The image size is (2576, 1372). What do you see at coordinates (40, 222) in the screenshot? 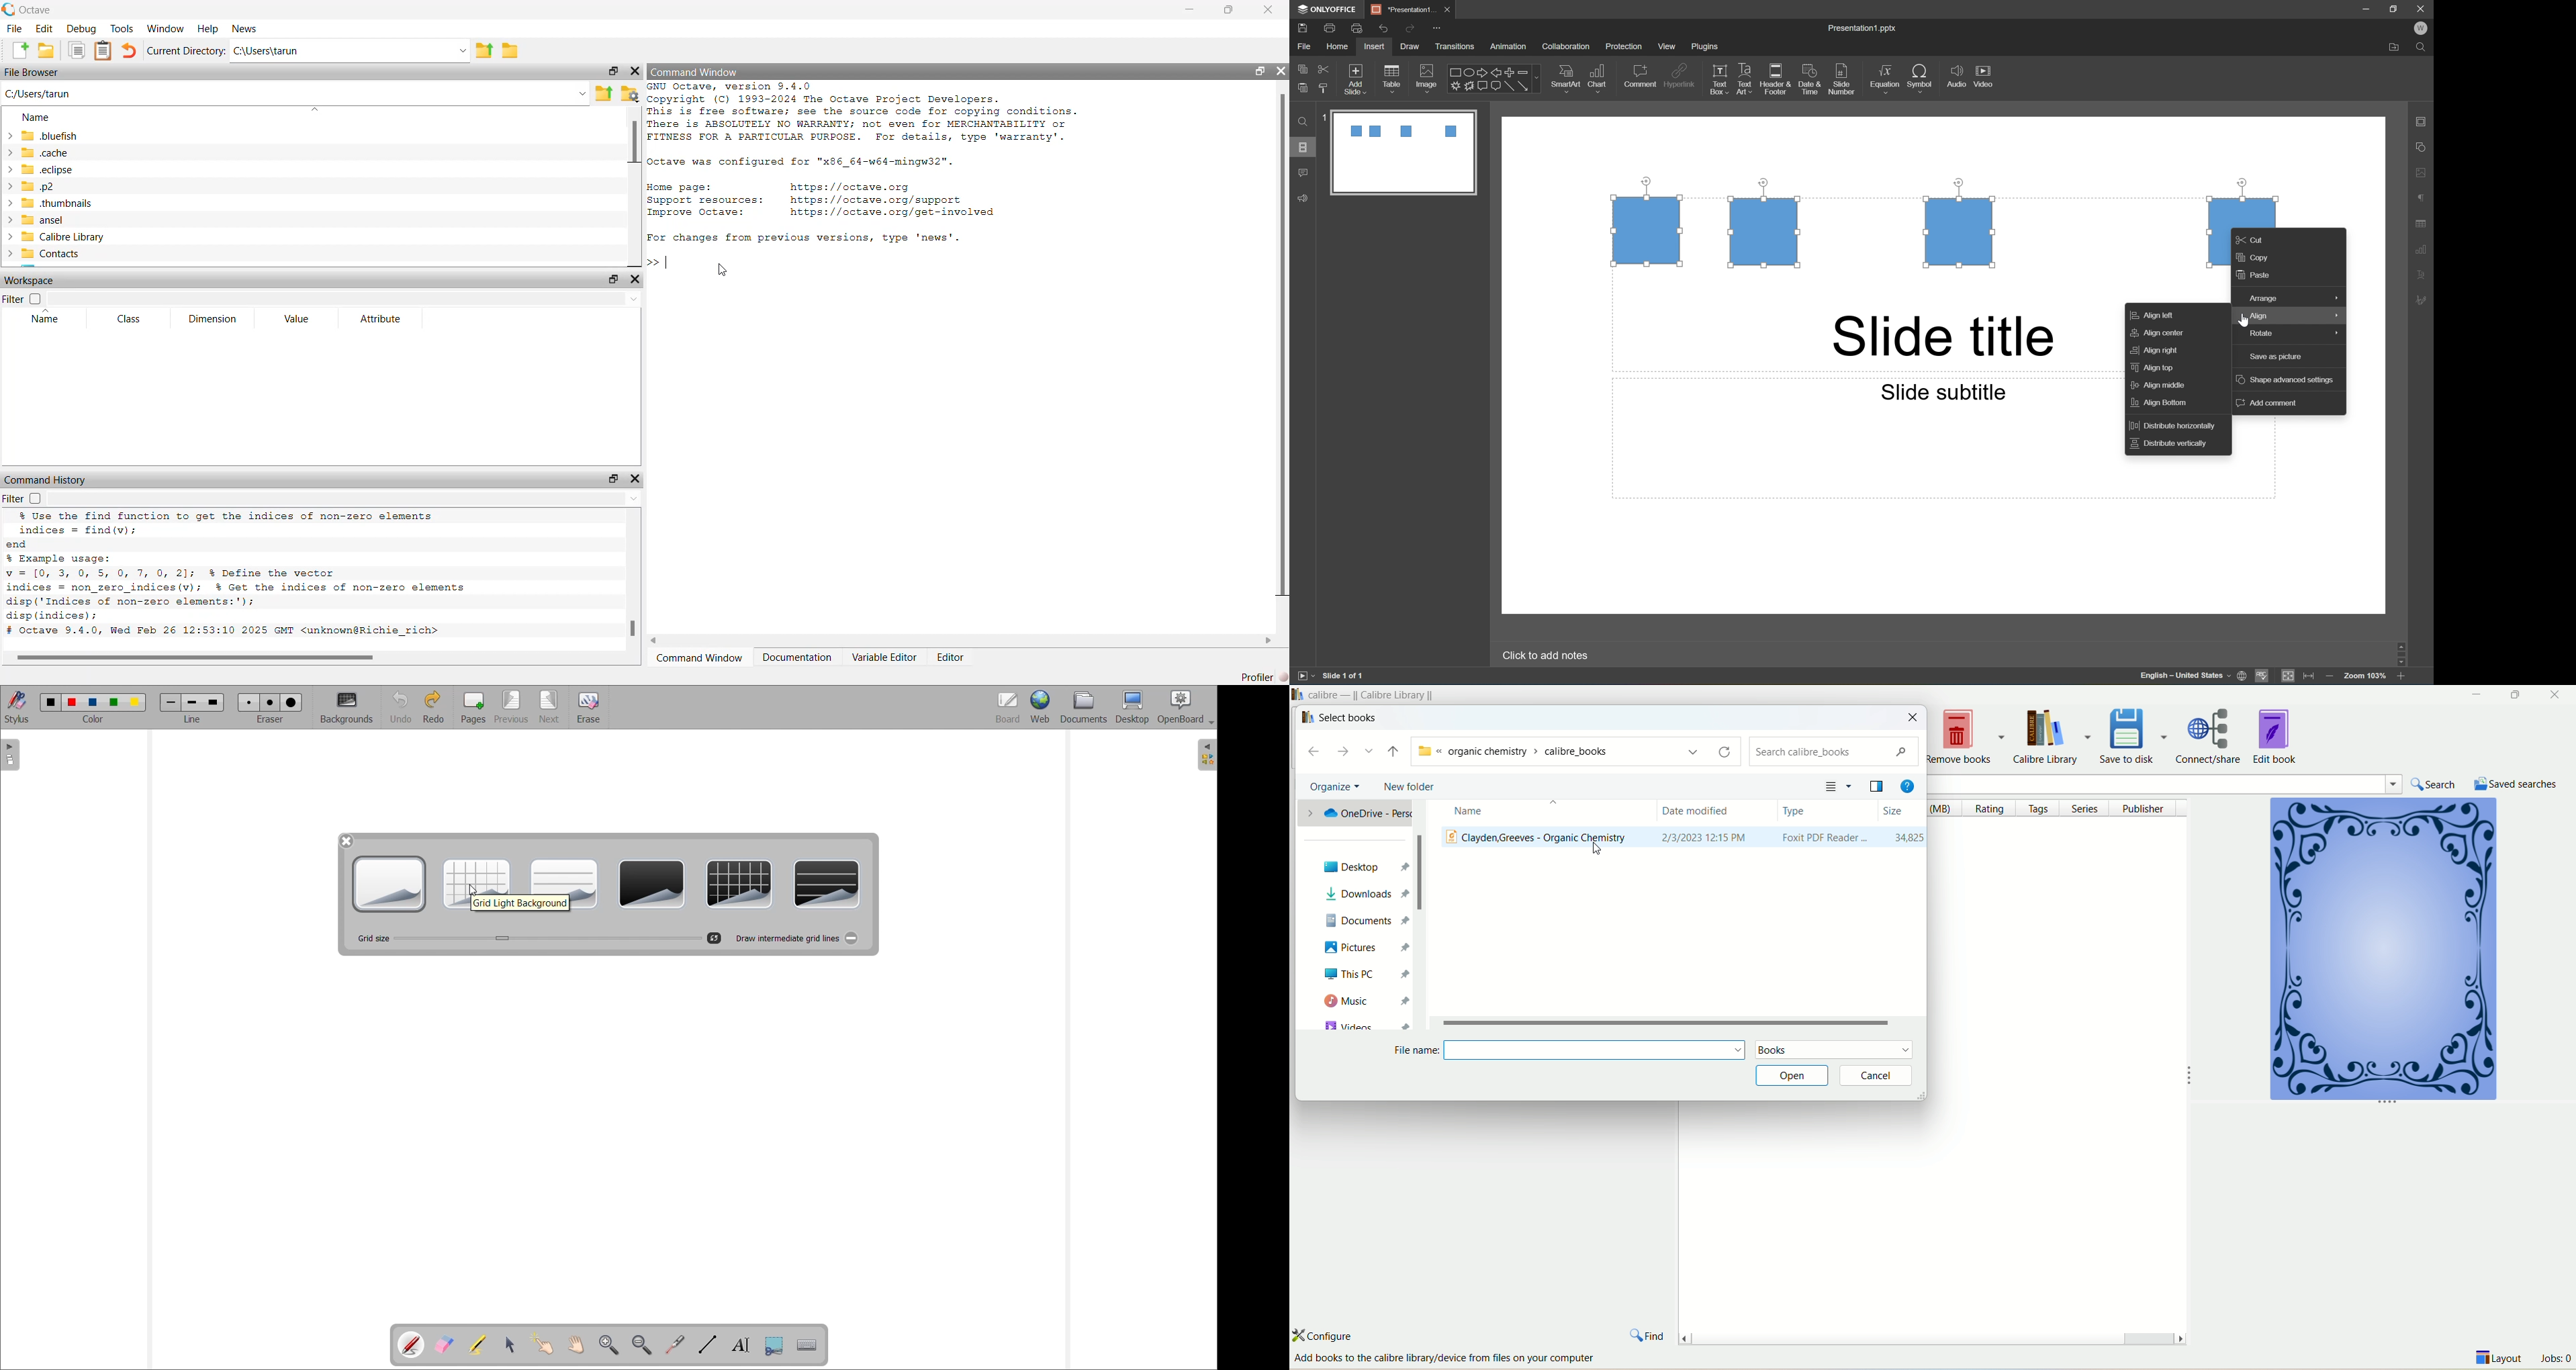
I see `ansel` at bounding box center [40, 222].